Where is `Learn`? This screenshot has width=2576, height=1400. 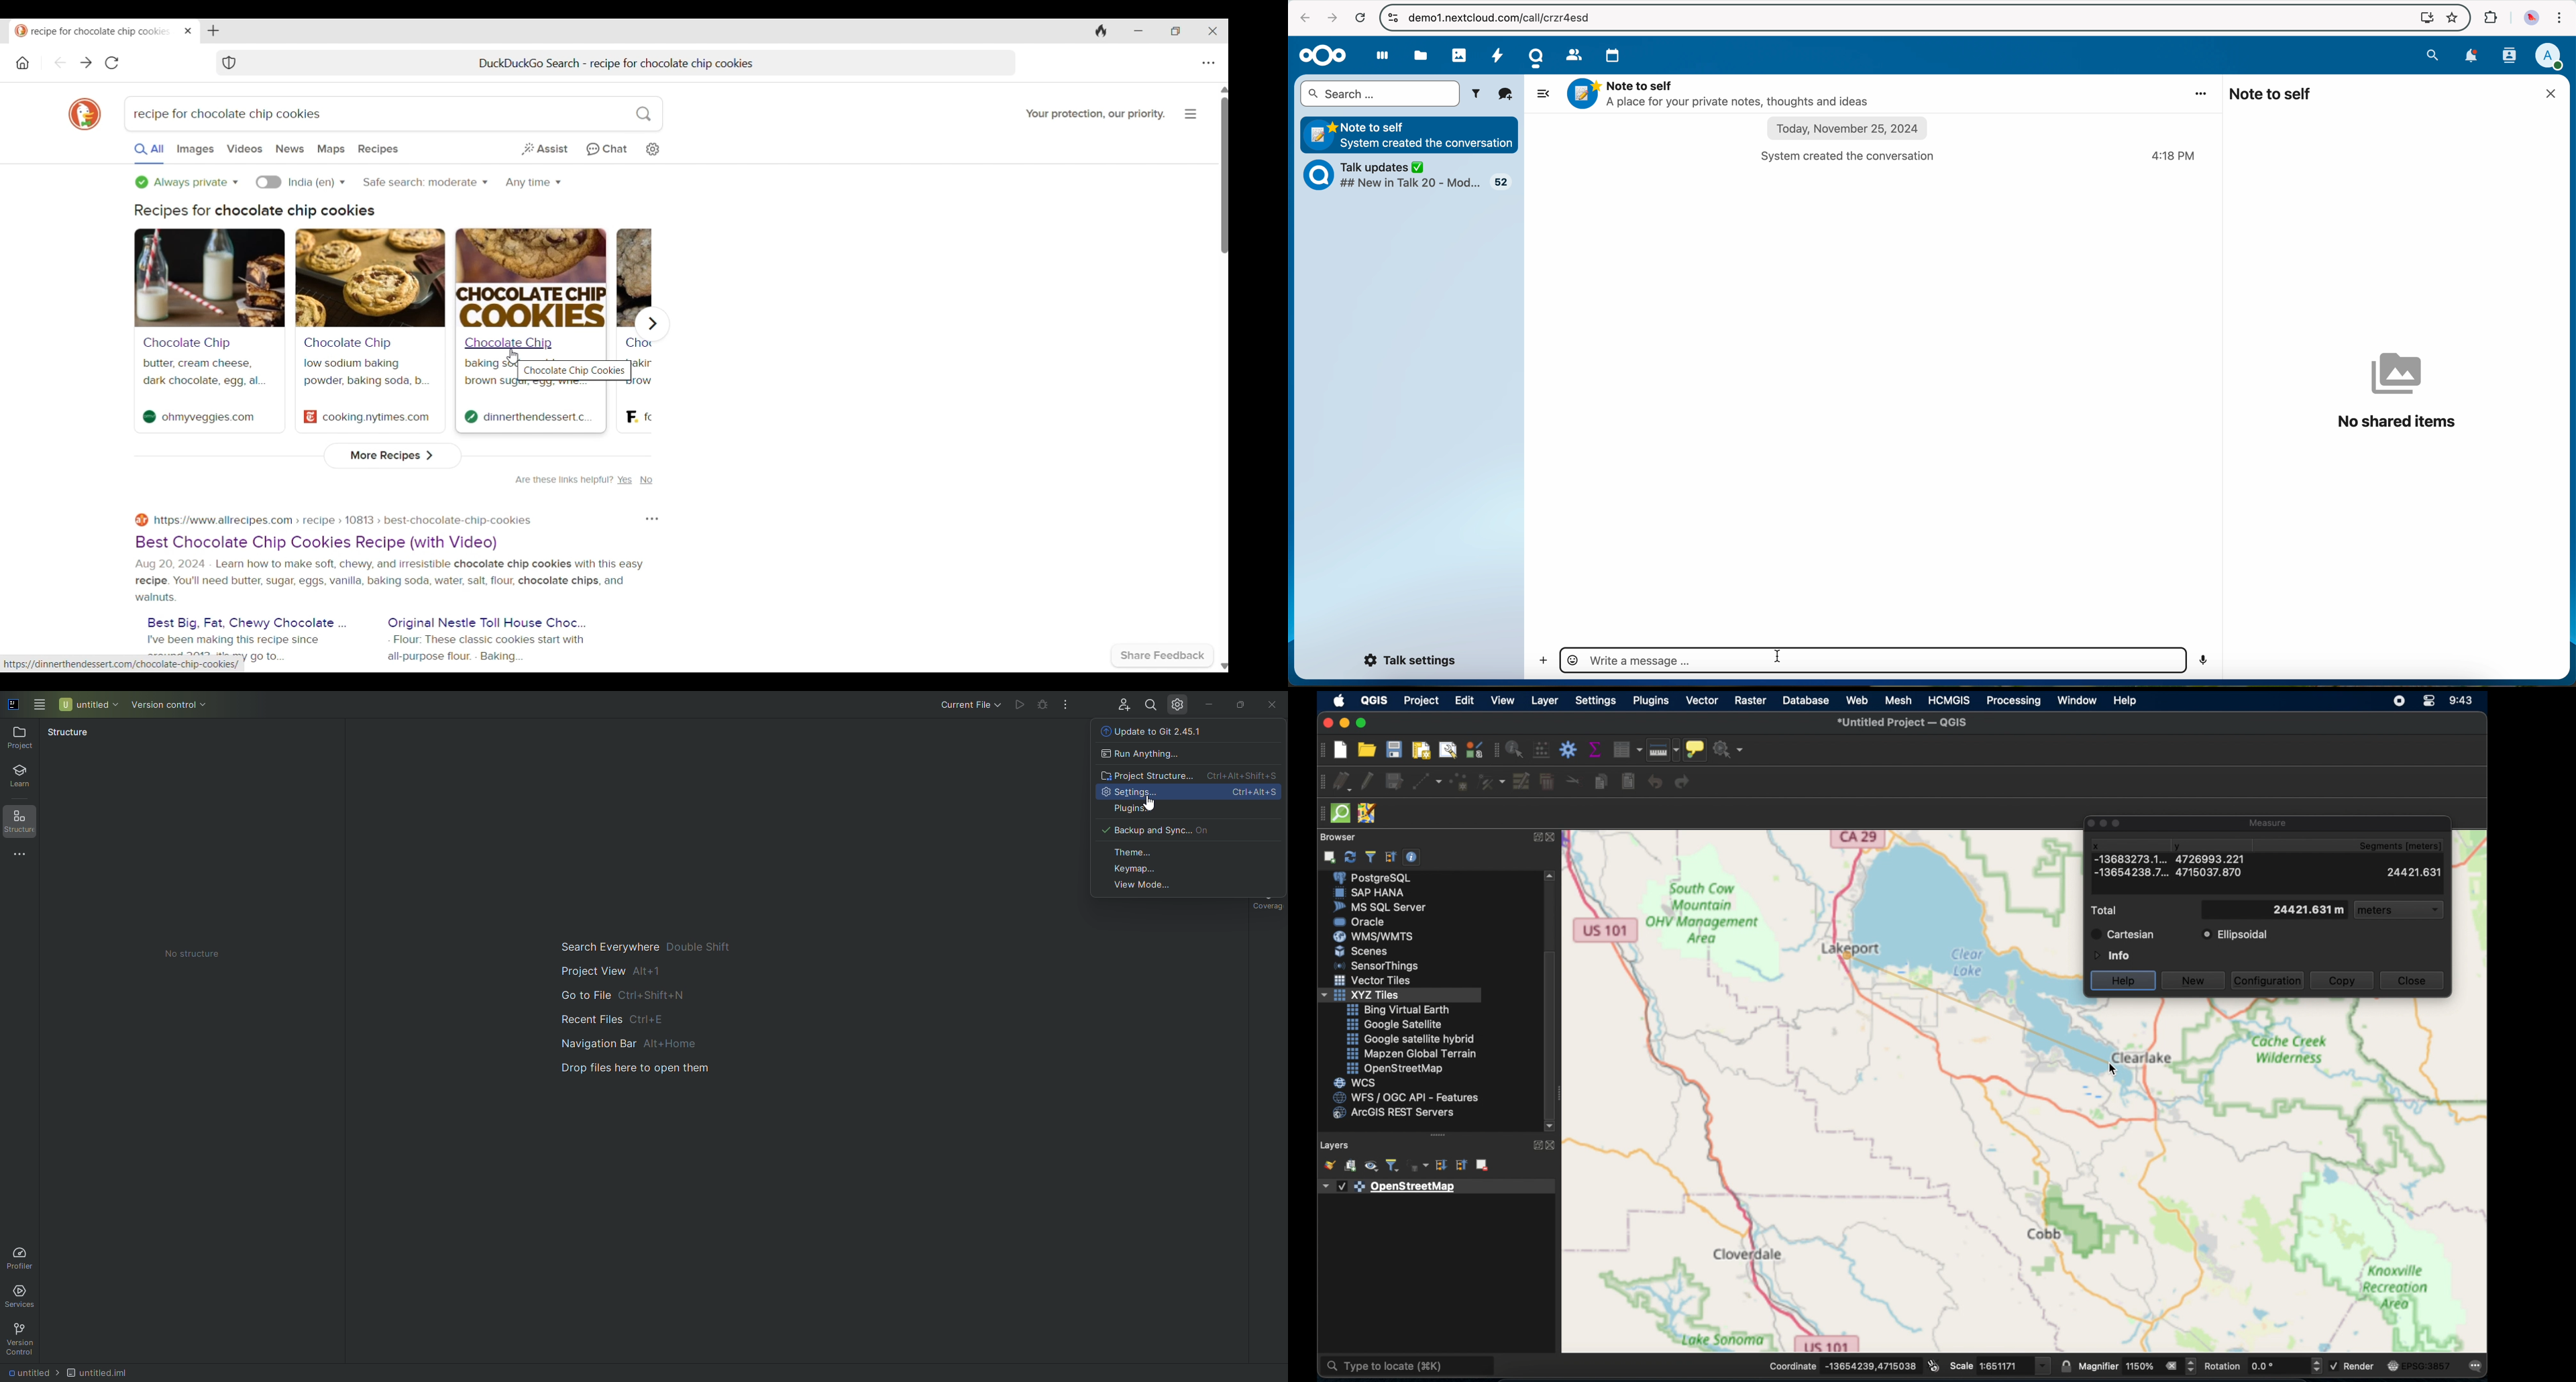 Learn is located at coordinates (25, 778).